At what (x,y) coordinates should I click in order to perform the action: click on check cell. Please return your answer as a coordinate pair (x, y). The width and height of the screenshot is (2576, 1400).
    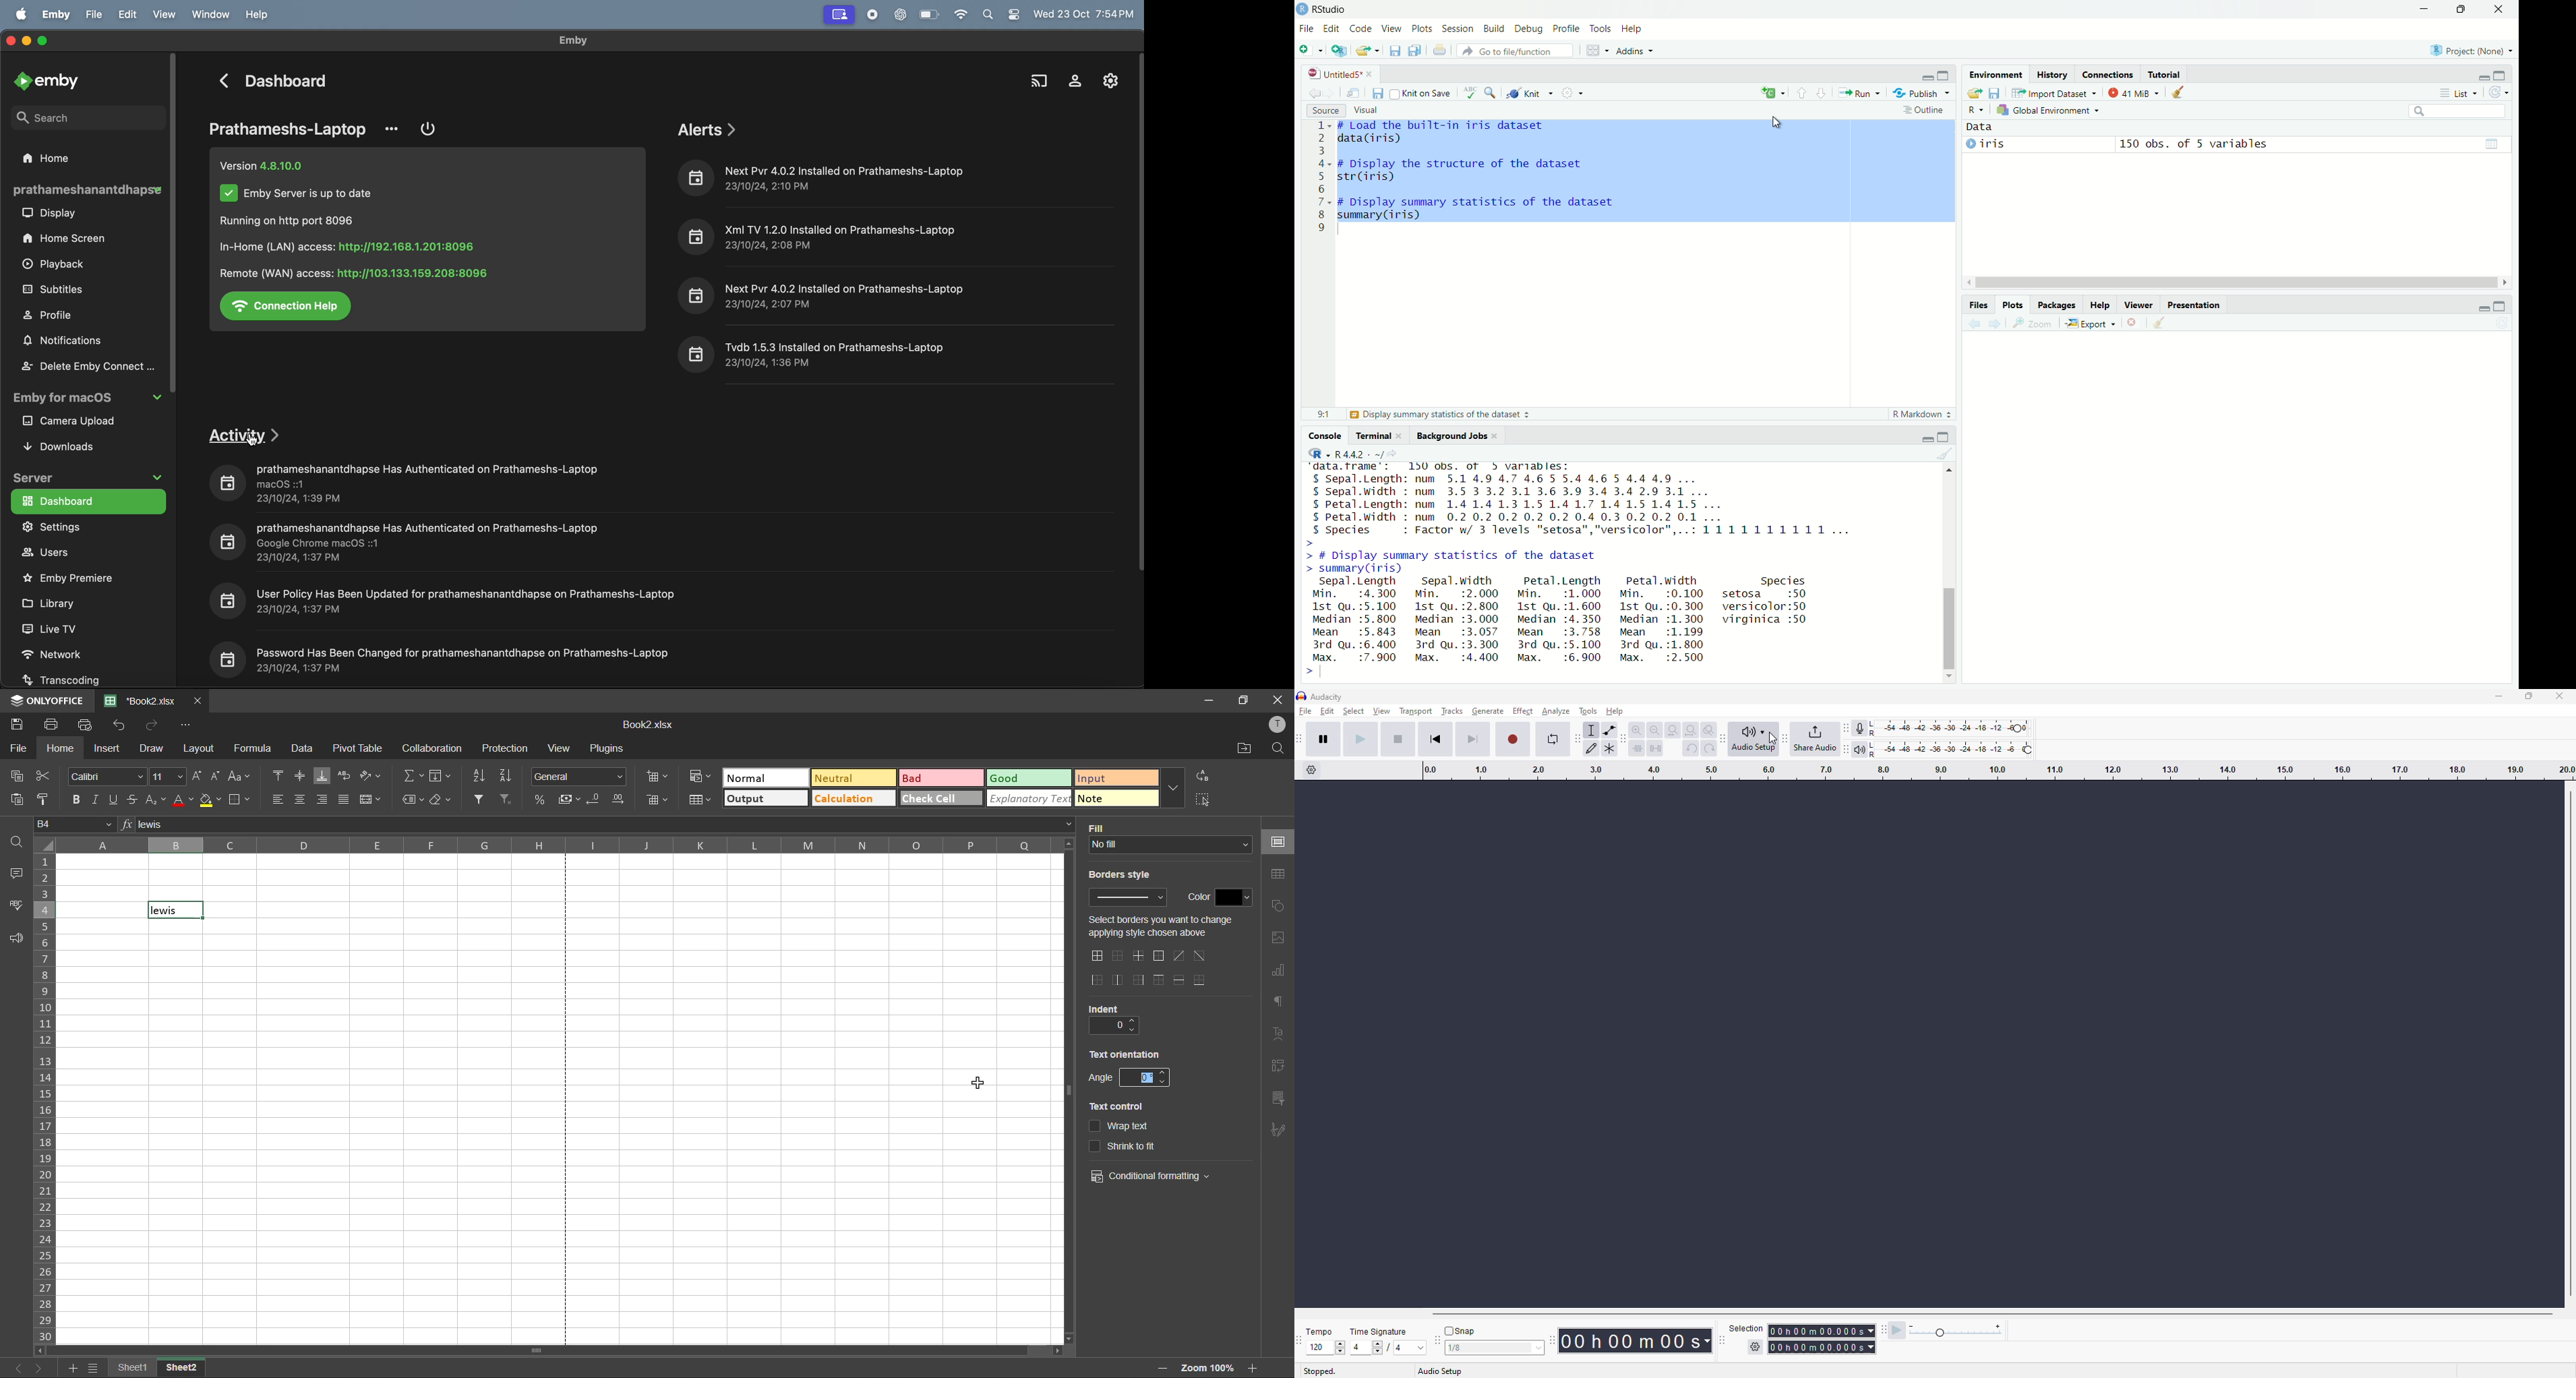
    Looking at the image, I should click on (939, 800).